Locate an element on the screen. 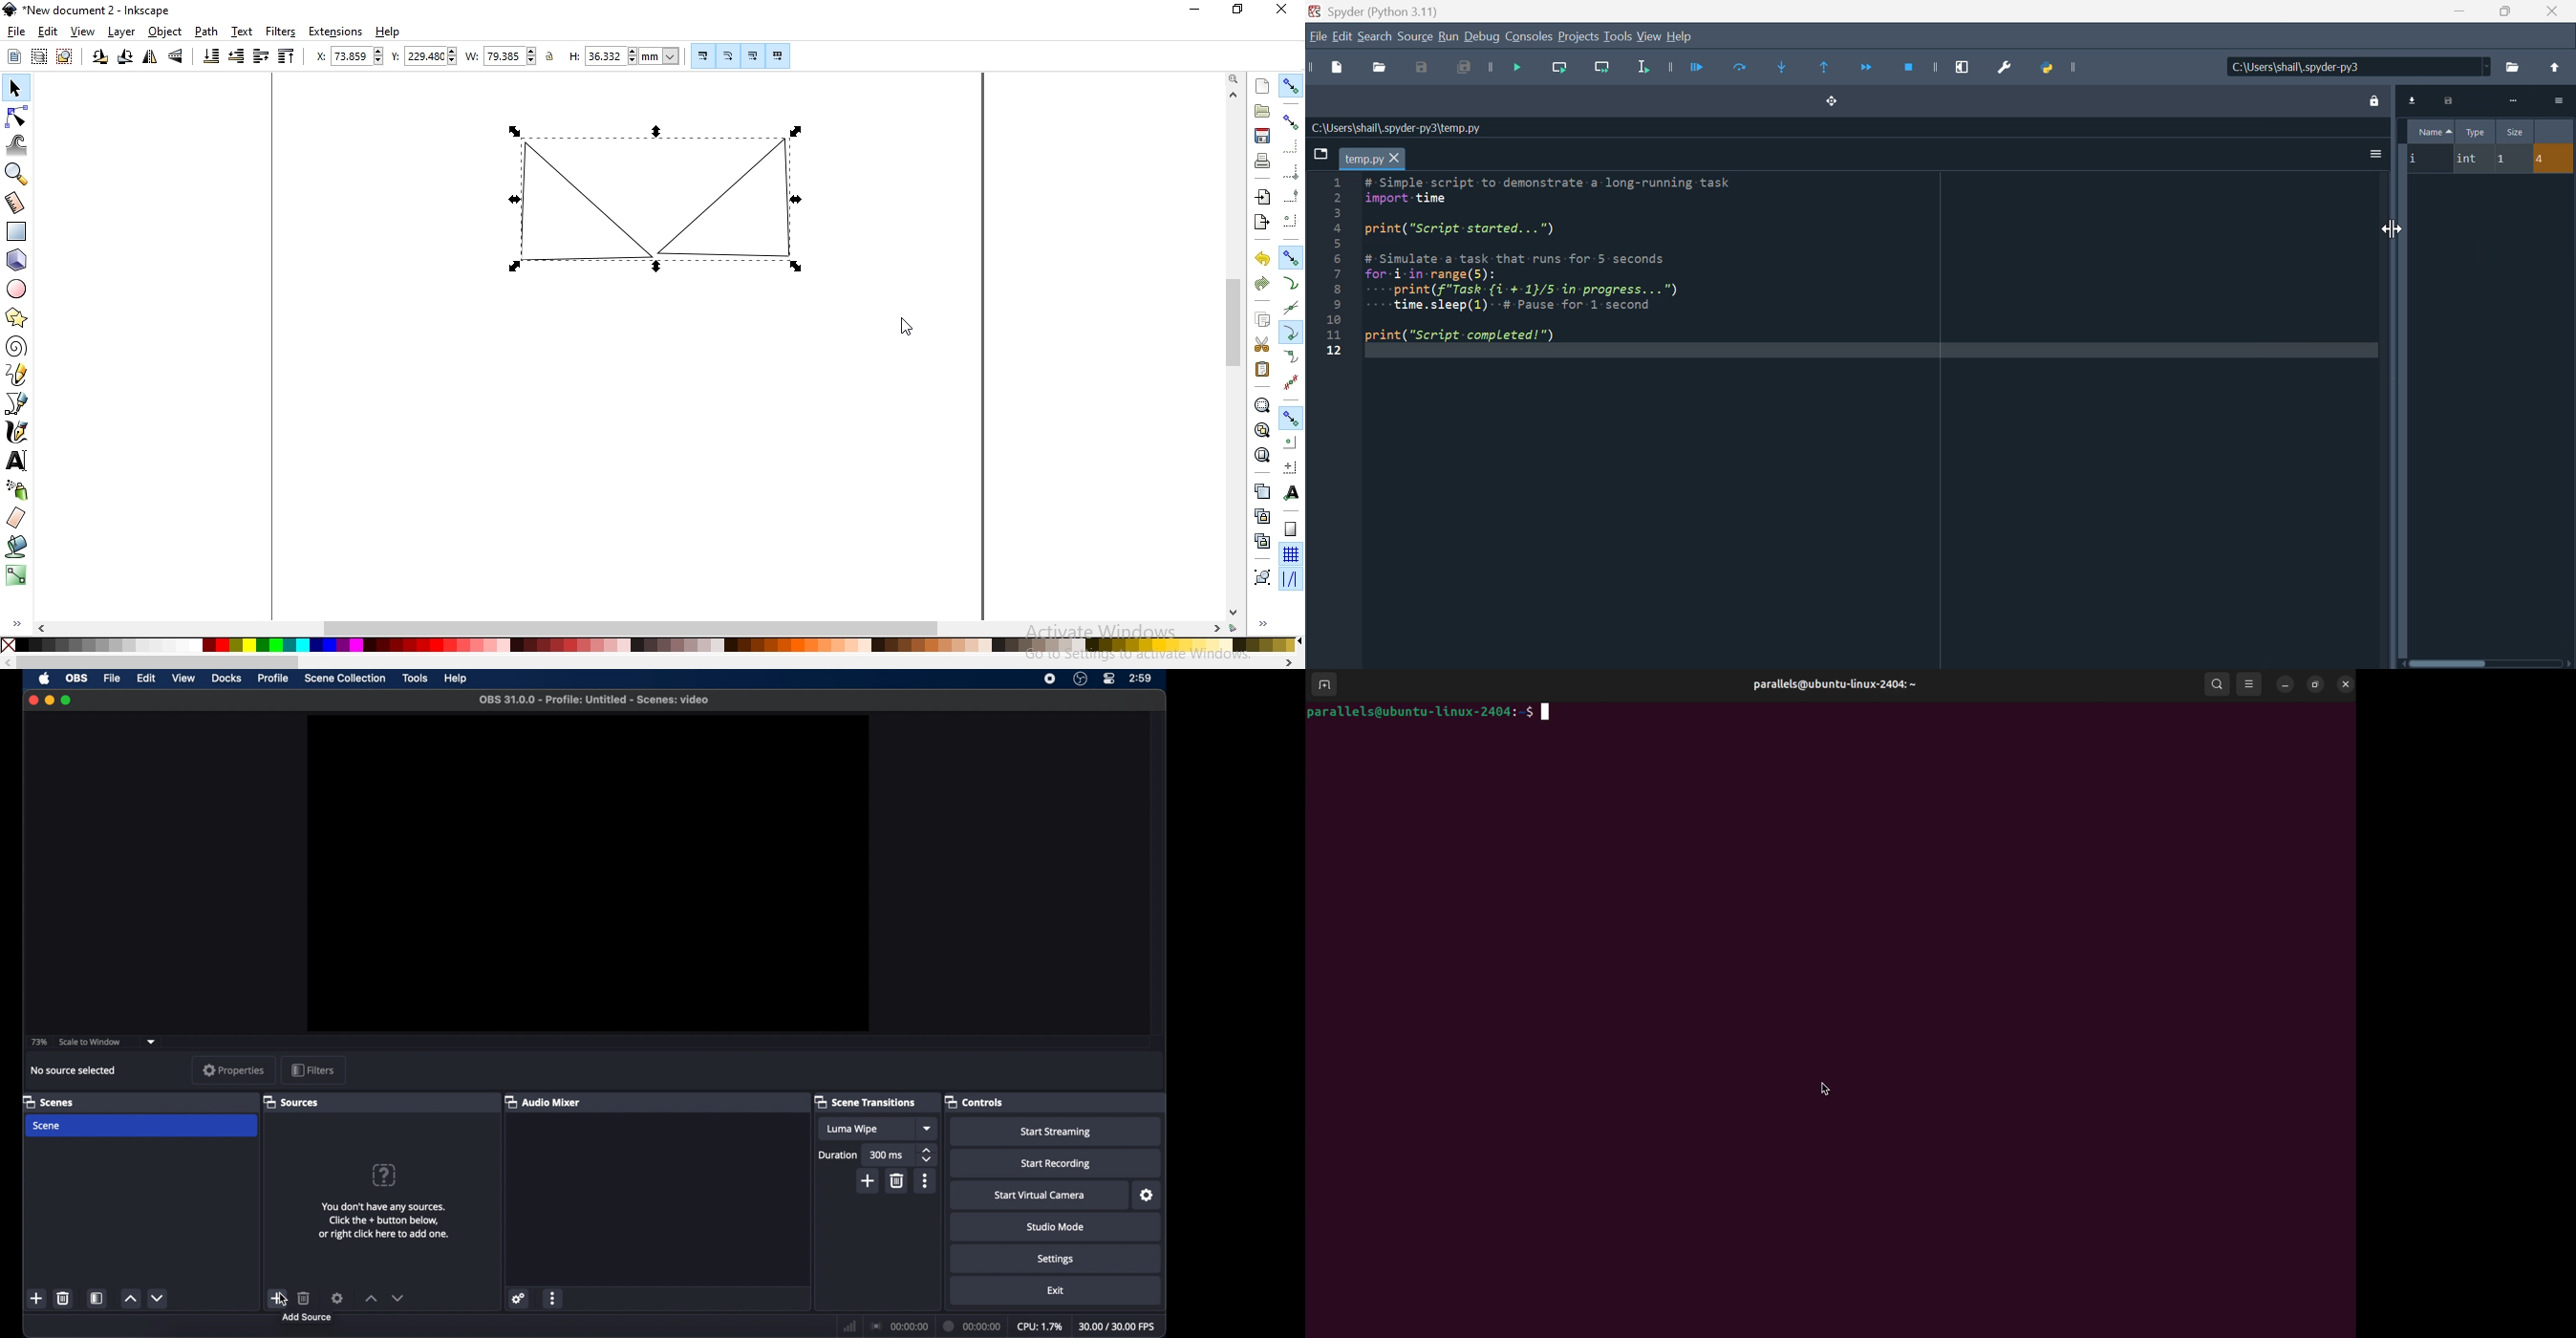 This screenshot has width=2576, height=1344. flip horizontally is located at coordinates (148, 57).